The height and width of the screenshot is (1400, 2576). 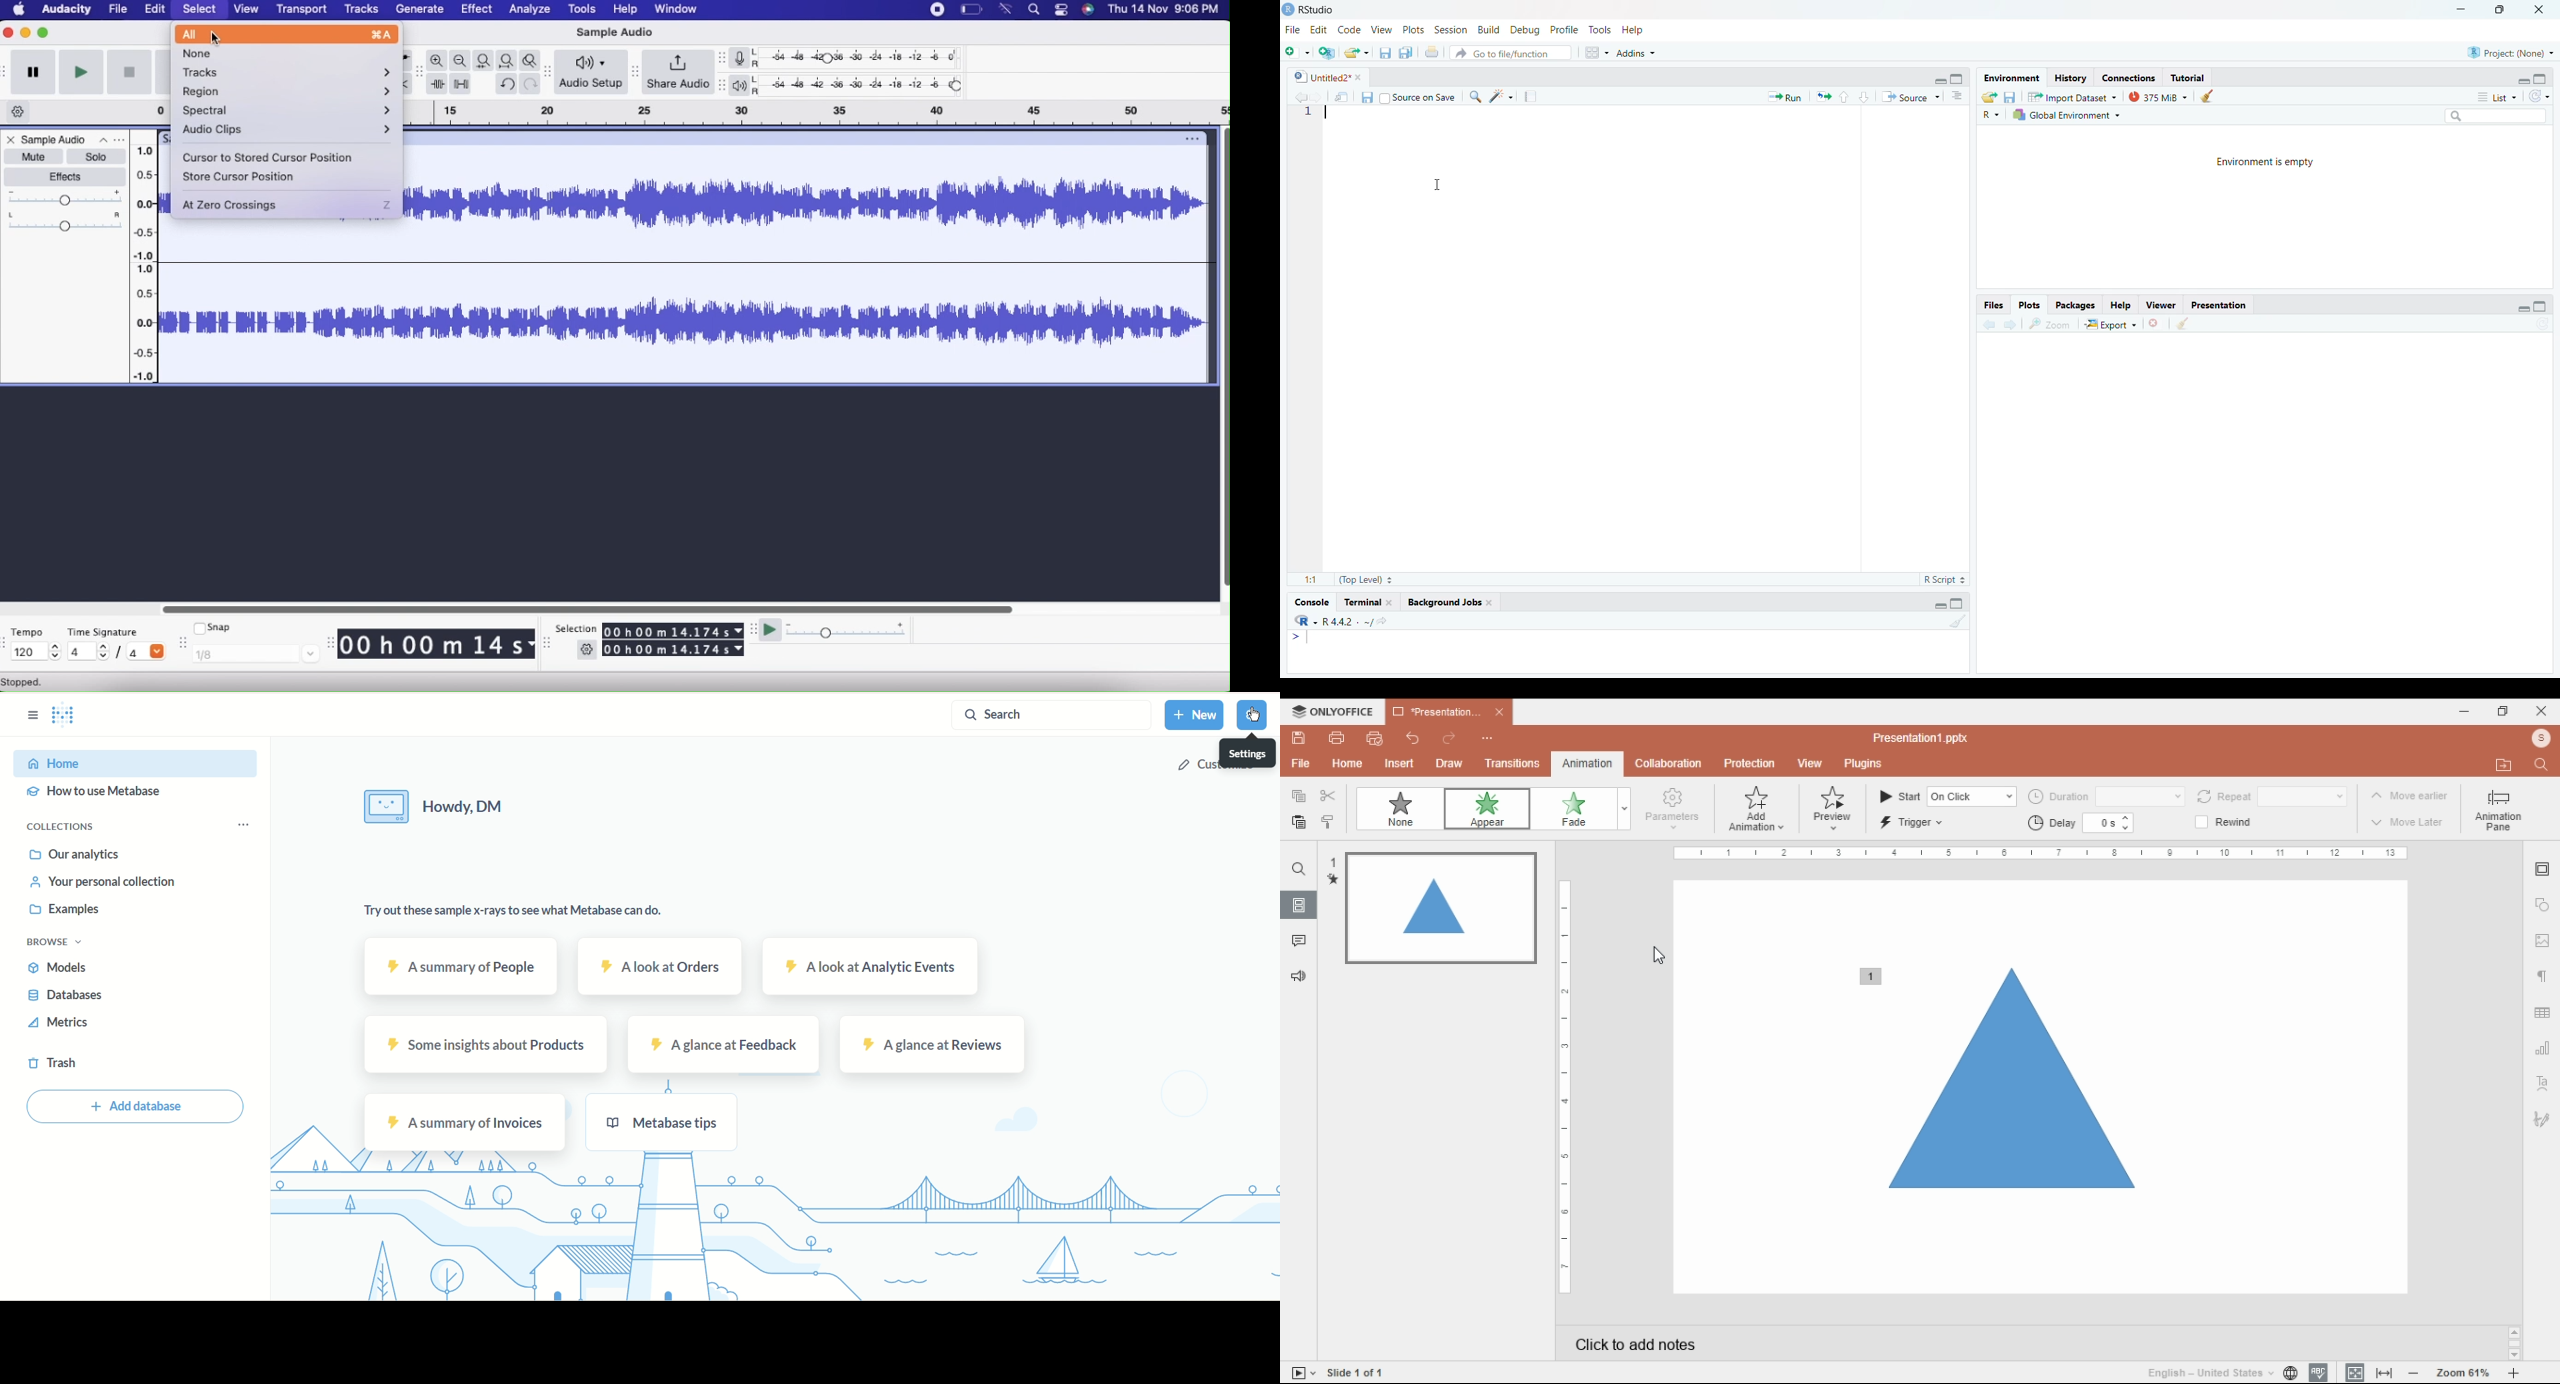 What do you see at coordinates (1957, 79) in the screenshot?
I see `hide console` at bounding box center [1957, 79].